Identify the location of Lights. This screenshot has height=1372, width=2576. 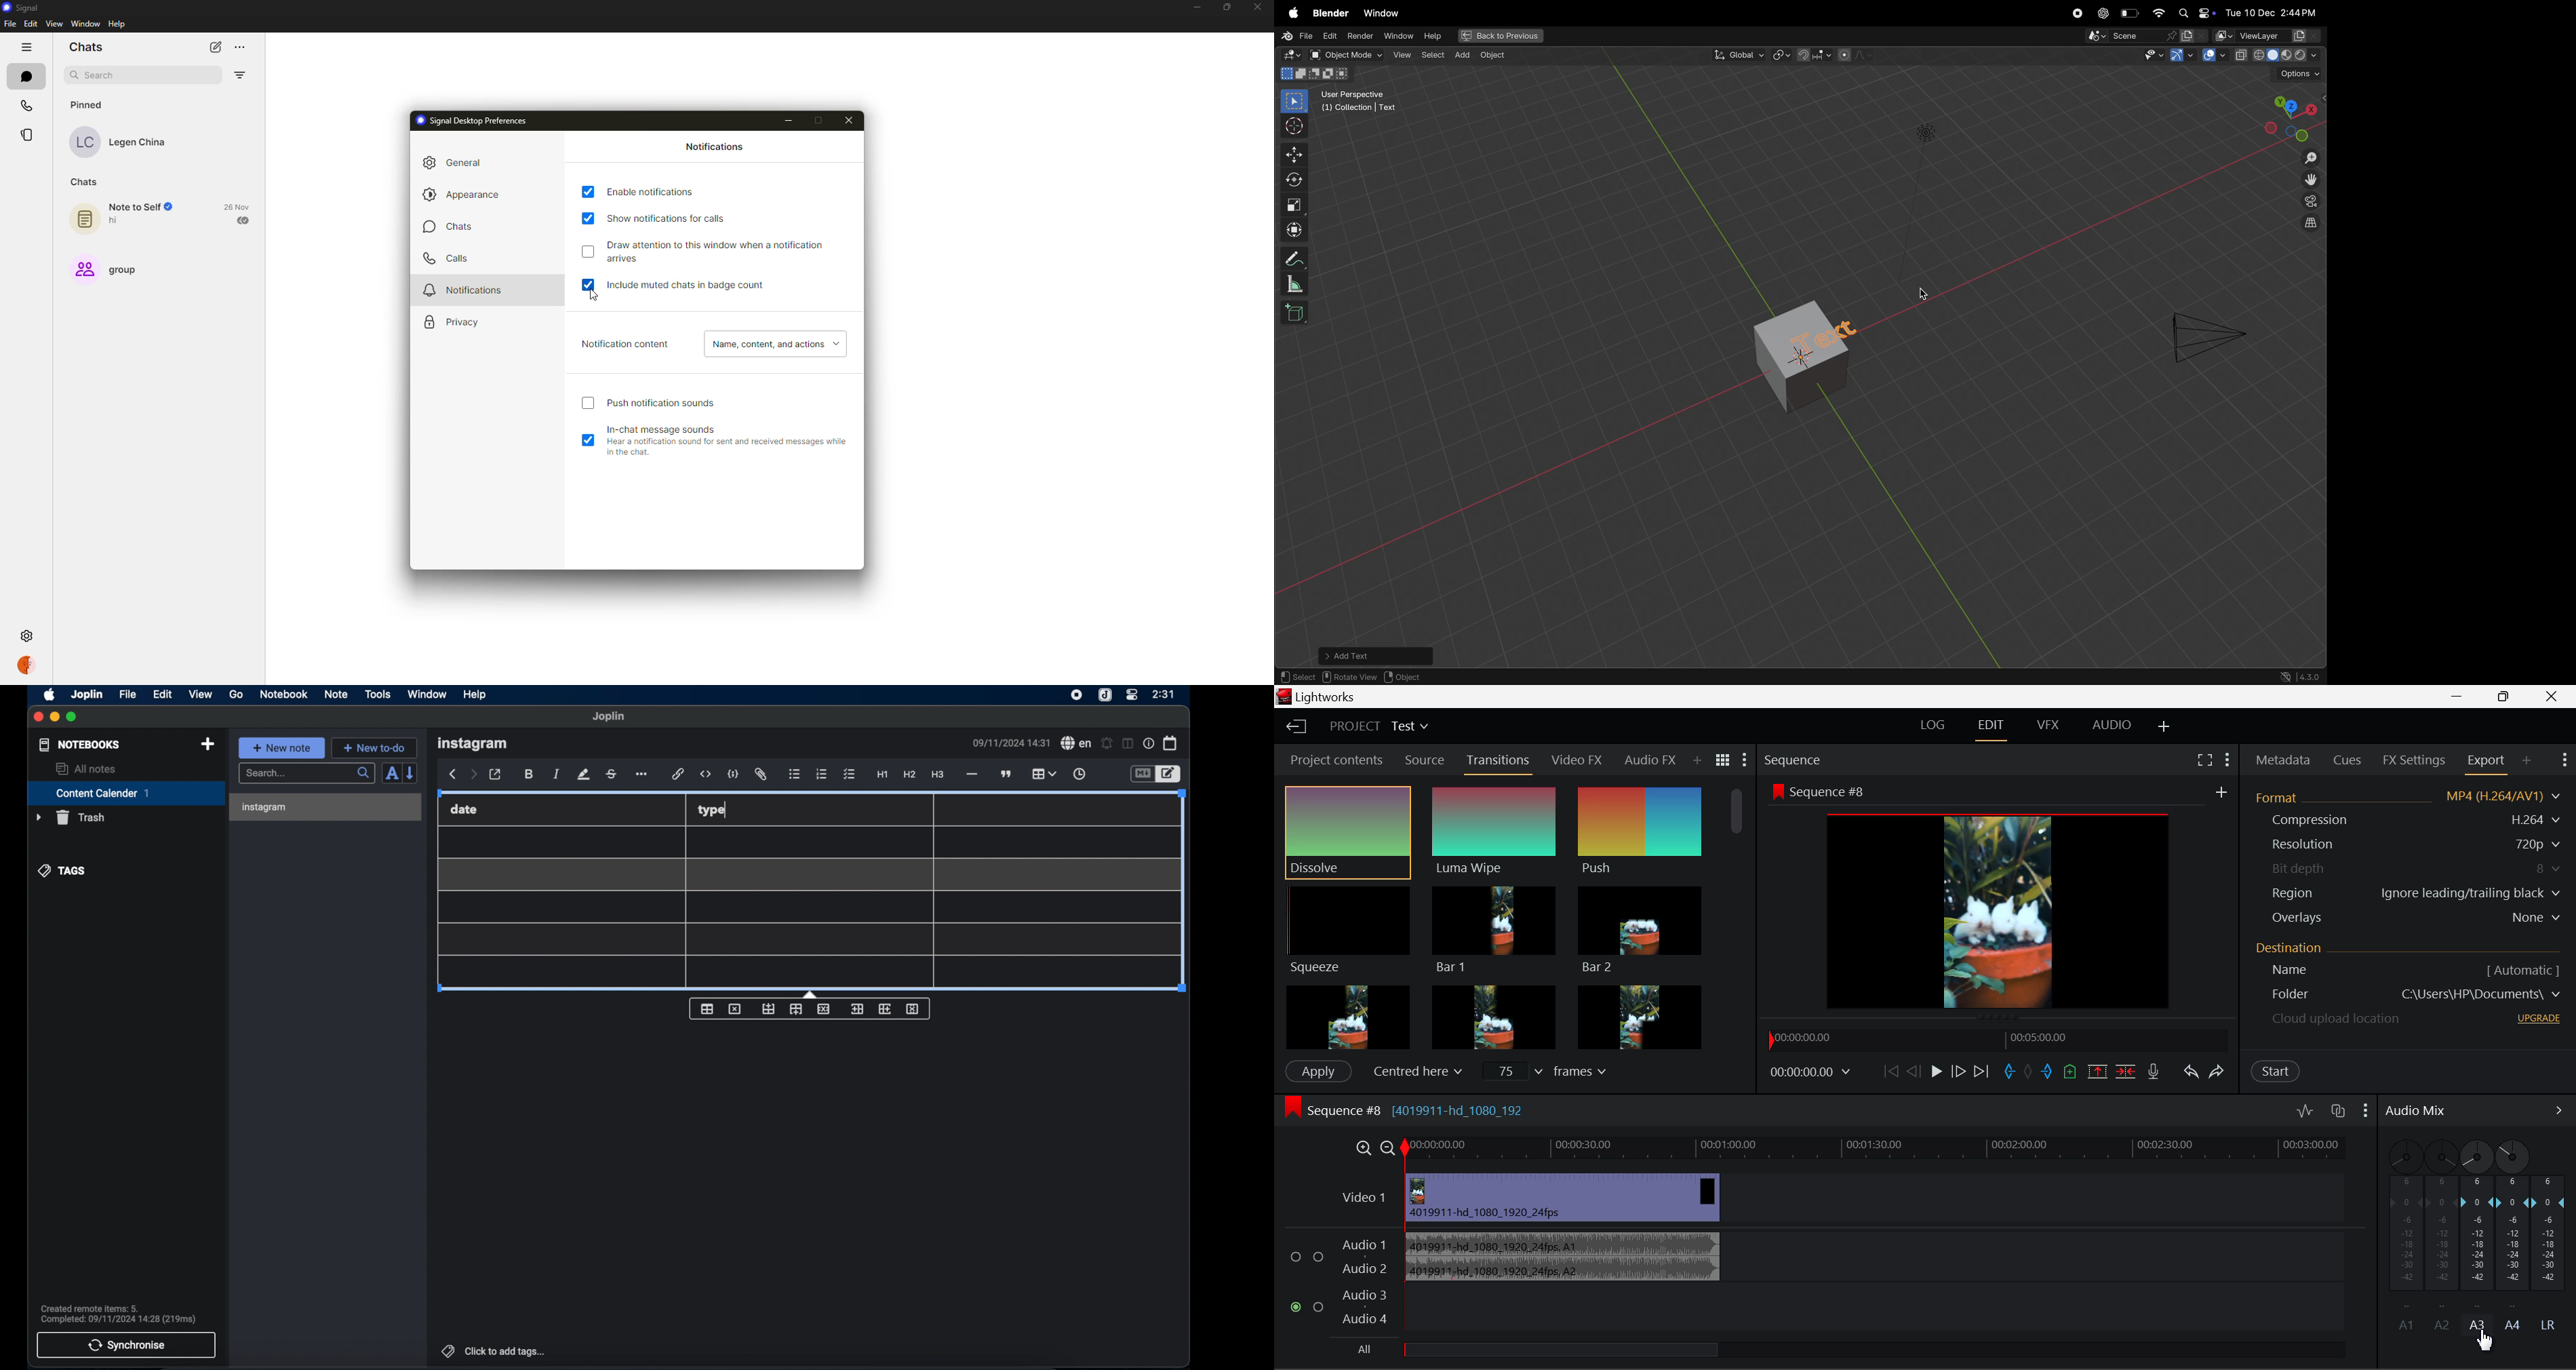
(1924, 134).